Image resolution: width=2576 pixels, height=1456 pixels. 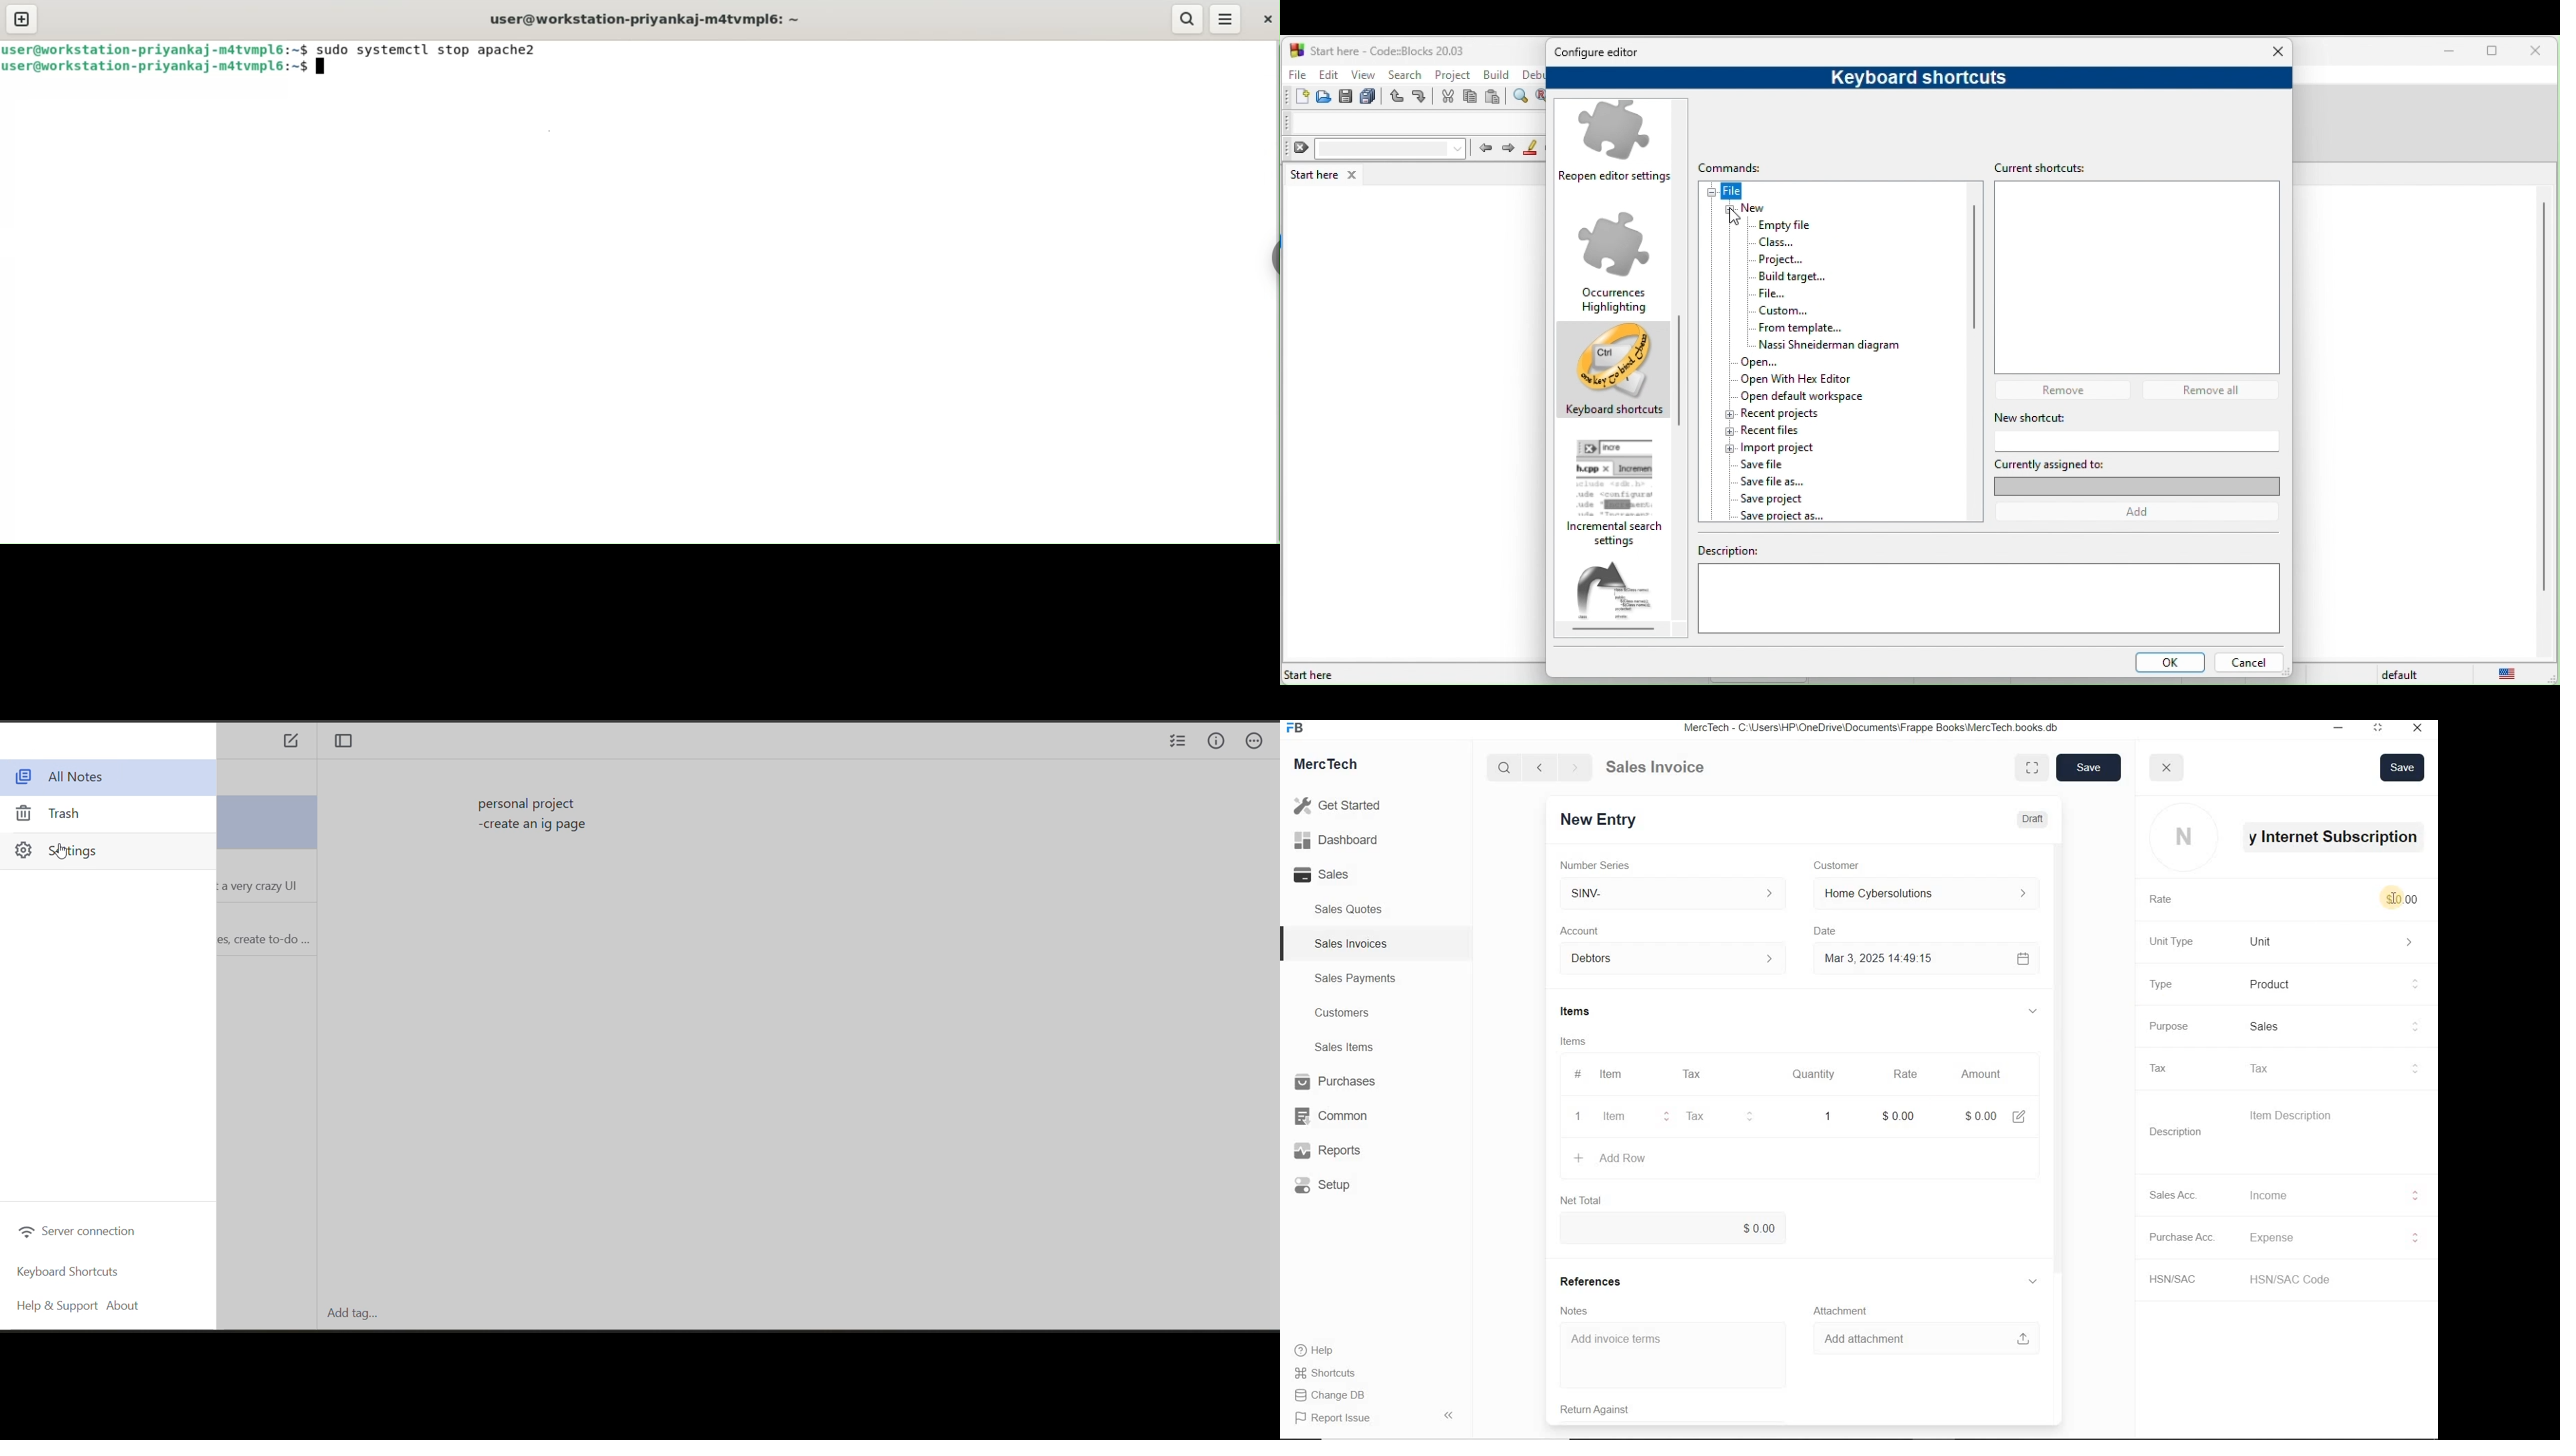 I want to click on project, so click(x=1786, y=258).